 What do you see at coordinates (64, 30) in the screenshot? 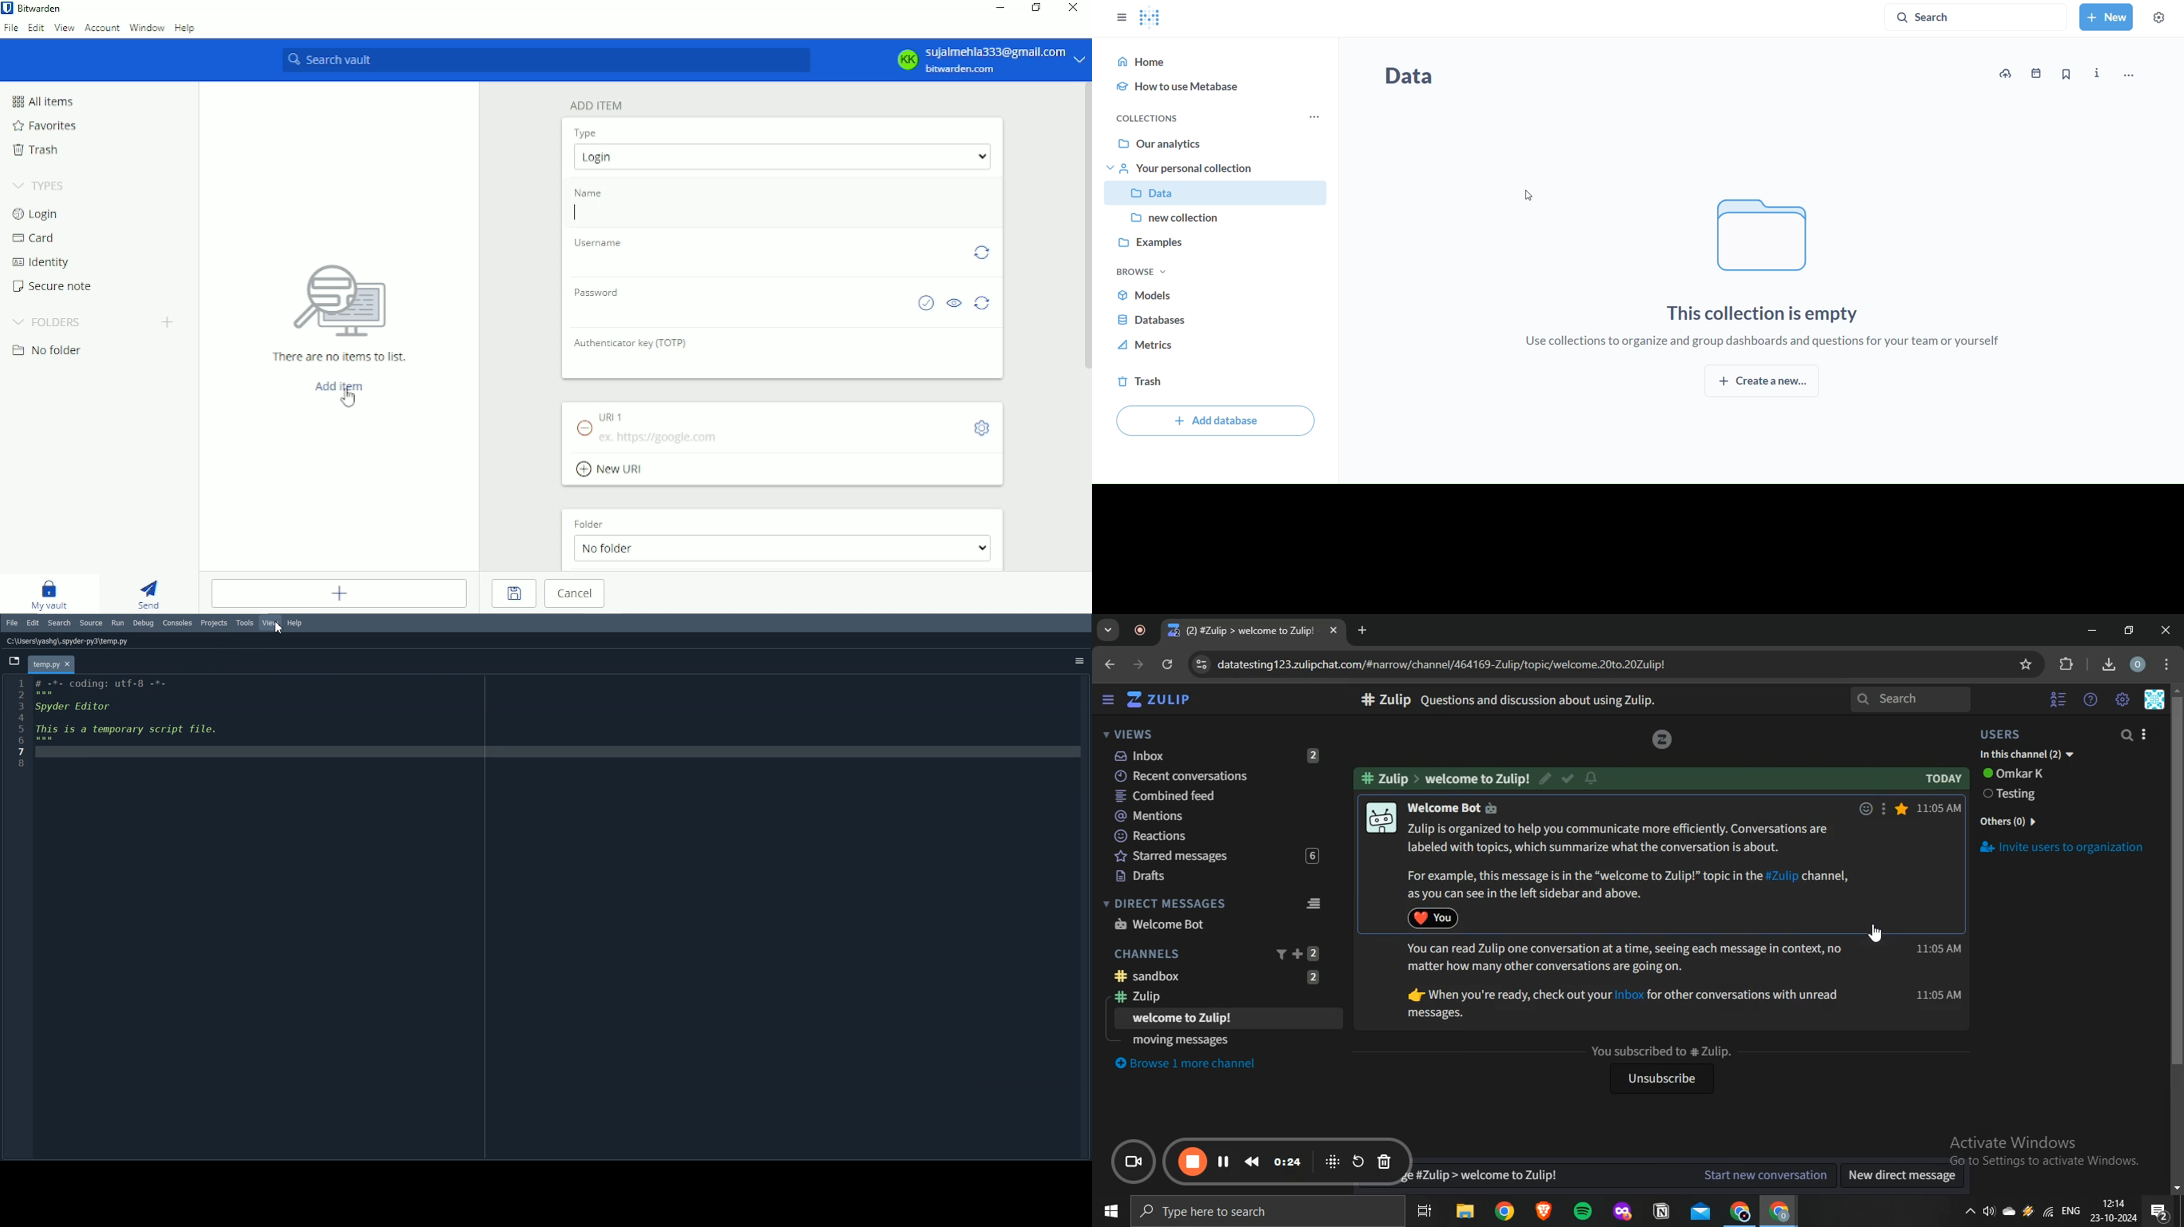
I see `View` at bounding box center [64, 30].